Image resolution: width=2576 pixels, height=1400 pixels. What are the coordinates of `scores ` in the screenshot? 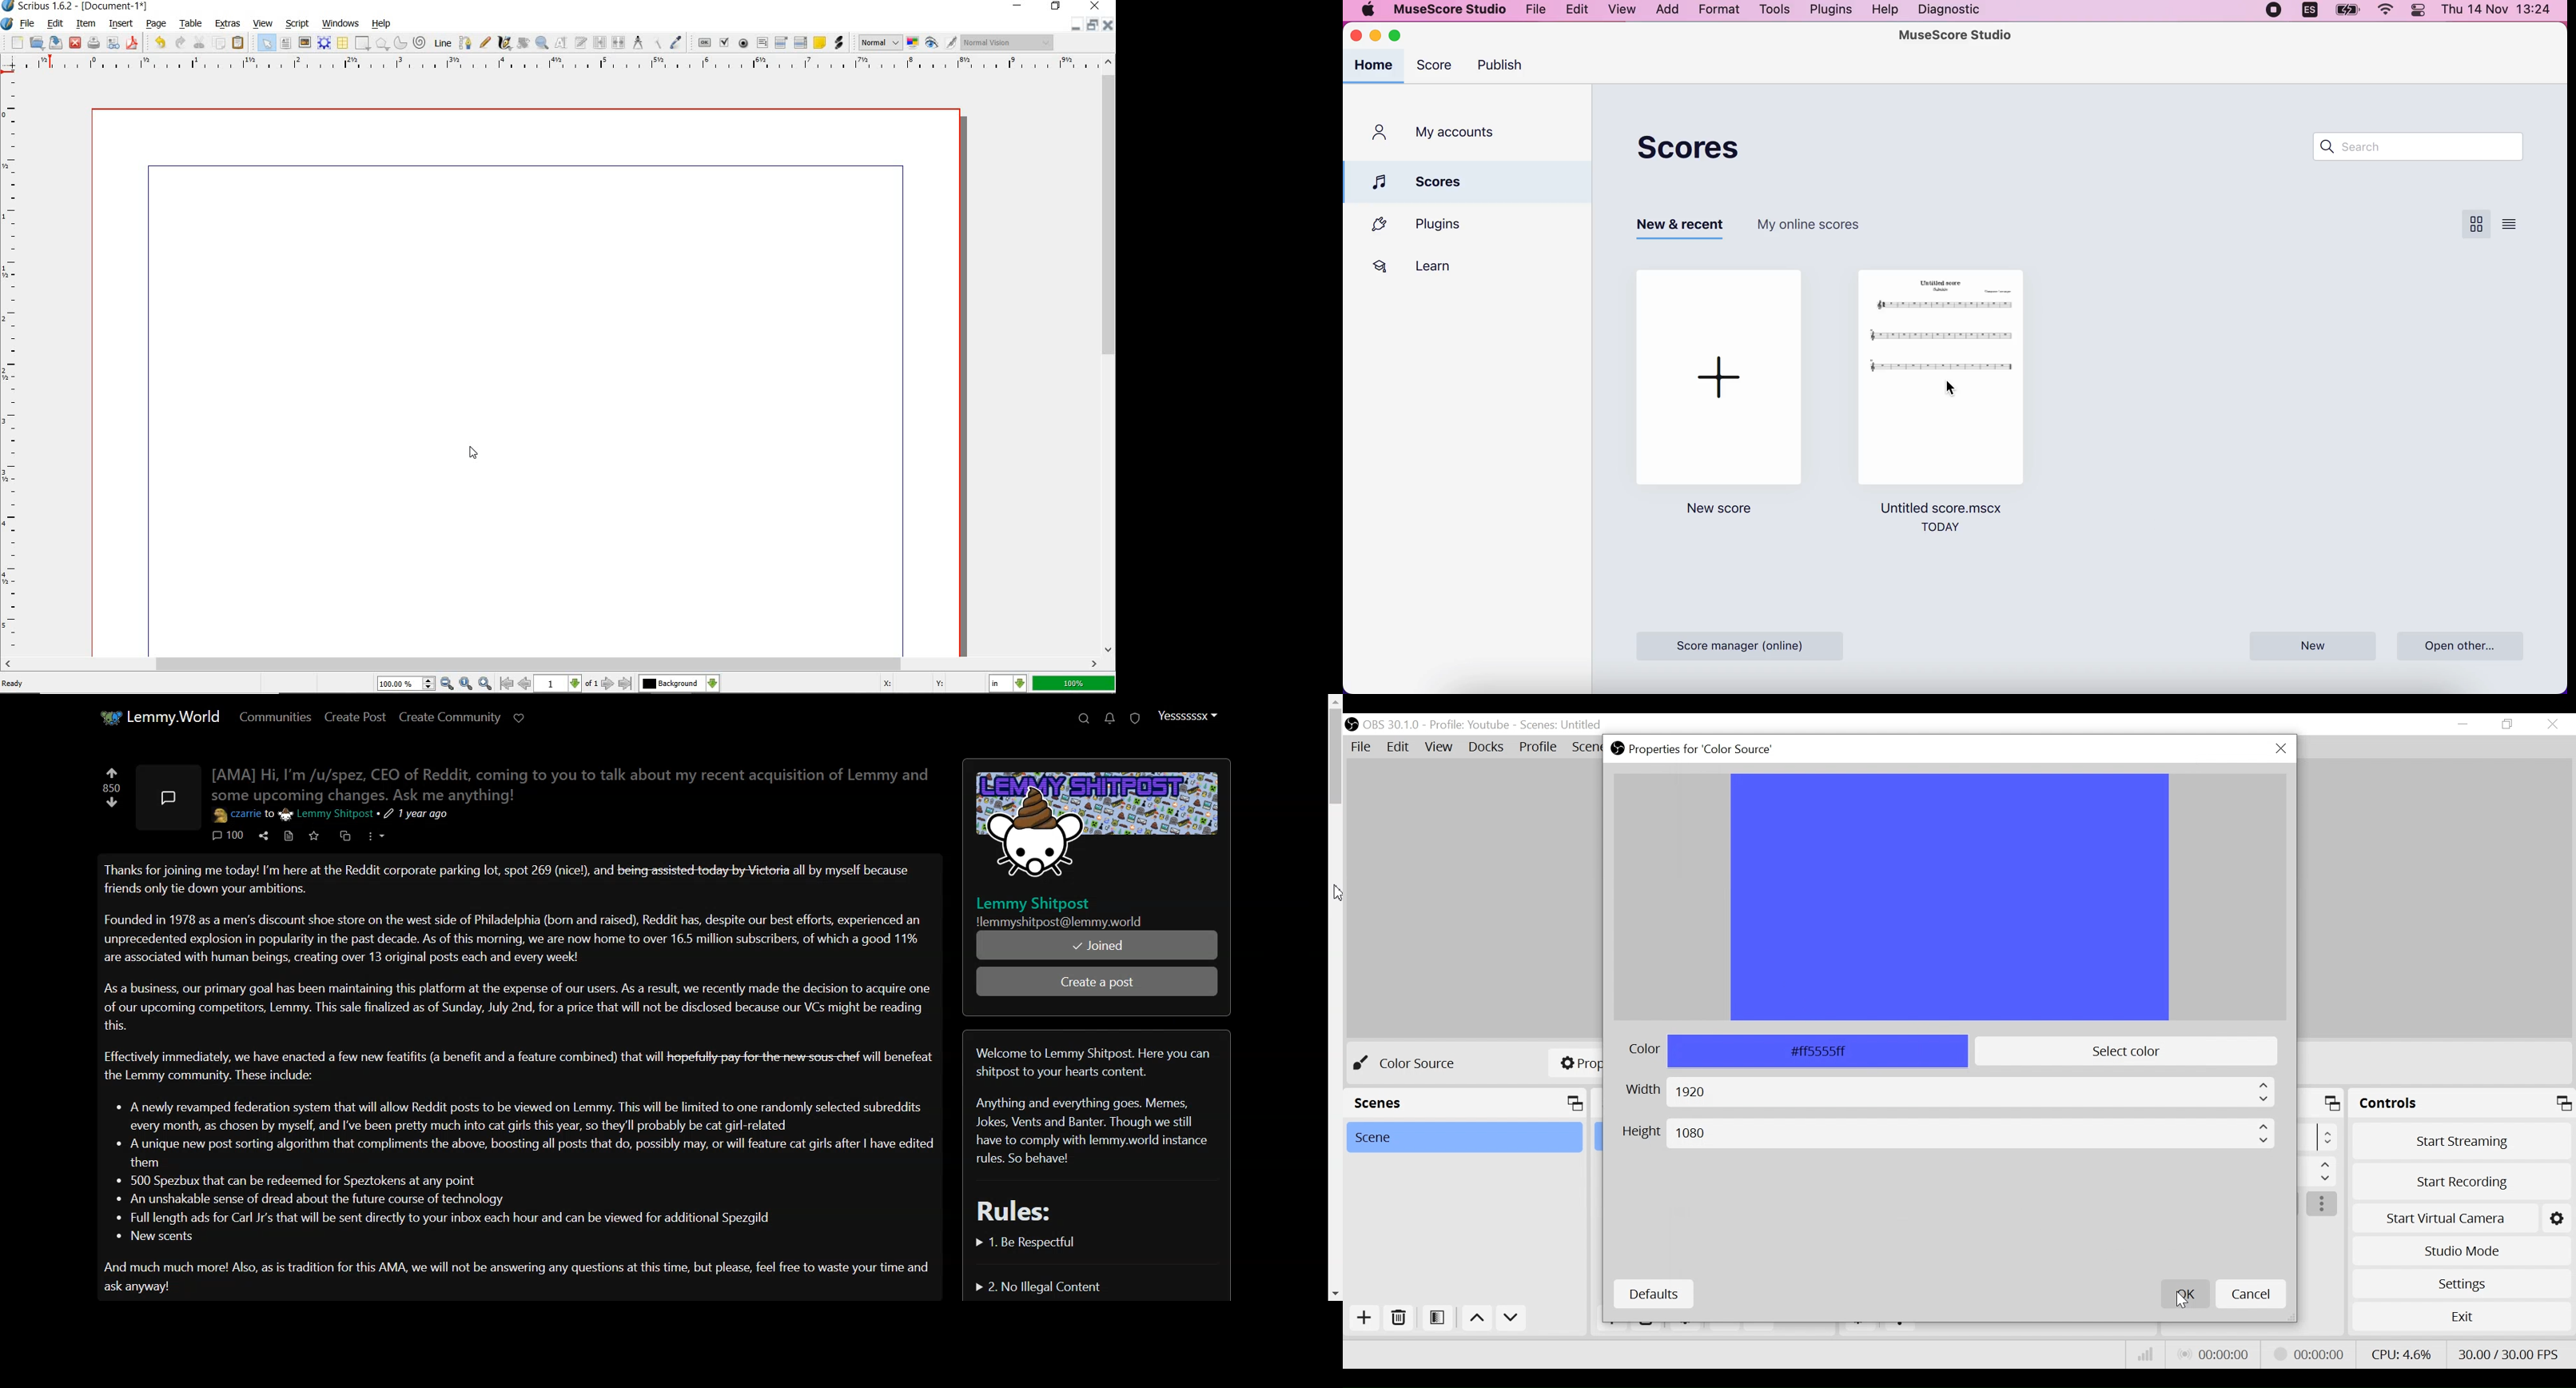 It's located at (2472, 227).